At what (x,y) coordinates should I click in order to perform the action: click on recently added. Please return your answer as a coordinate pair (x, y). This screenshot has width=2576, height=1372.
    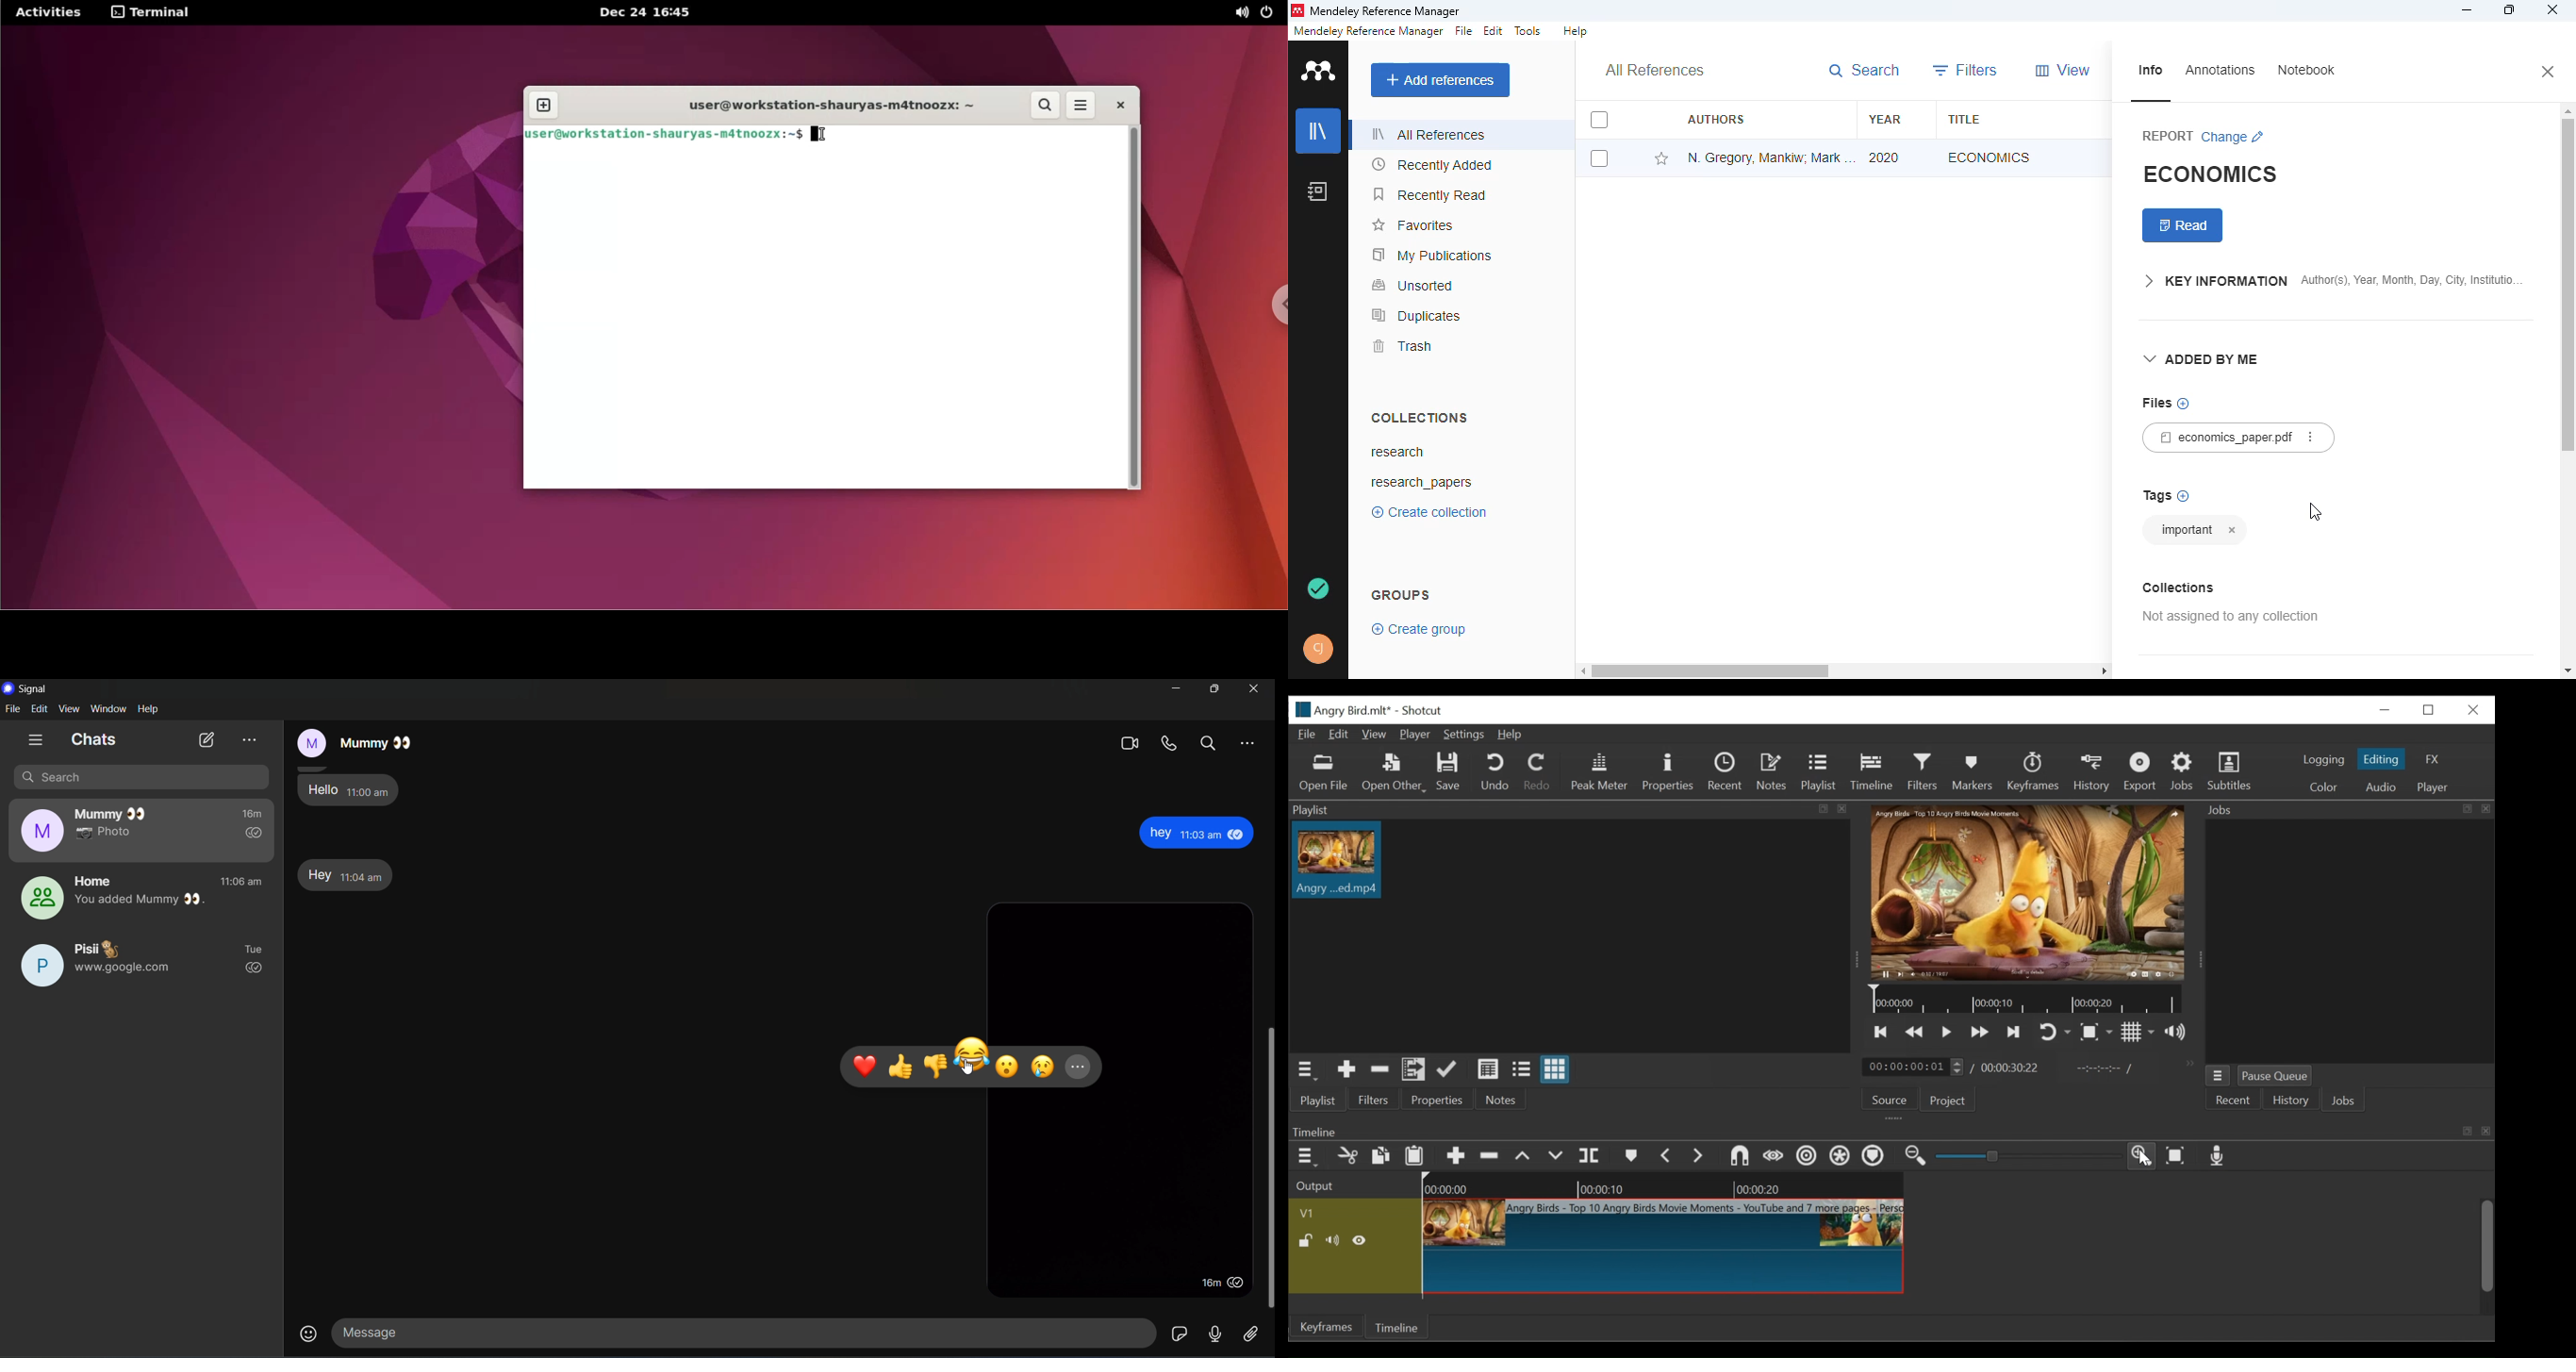
    Looking at the image, I should click on (1430, 165).